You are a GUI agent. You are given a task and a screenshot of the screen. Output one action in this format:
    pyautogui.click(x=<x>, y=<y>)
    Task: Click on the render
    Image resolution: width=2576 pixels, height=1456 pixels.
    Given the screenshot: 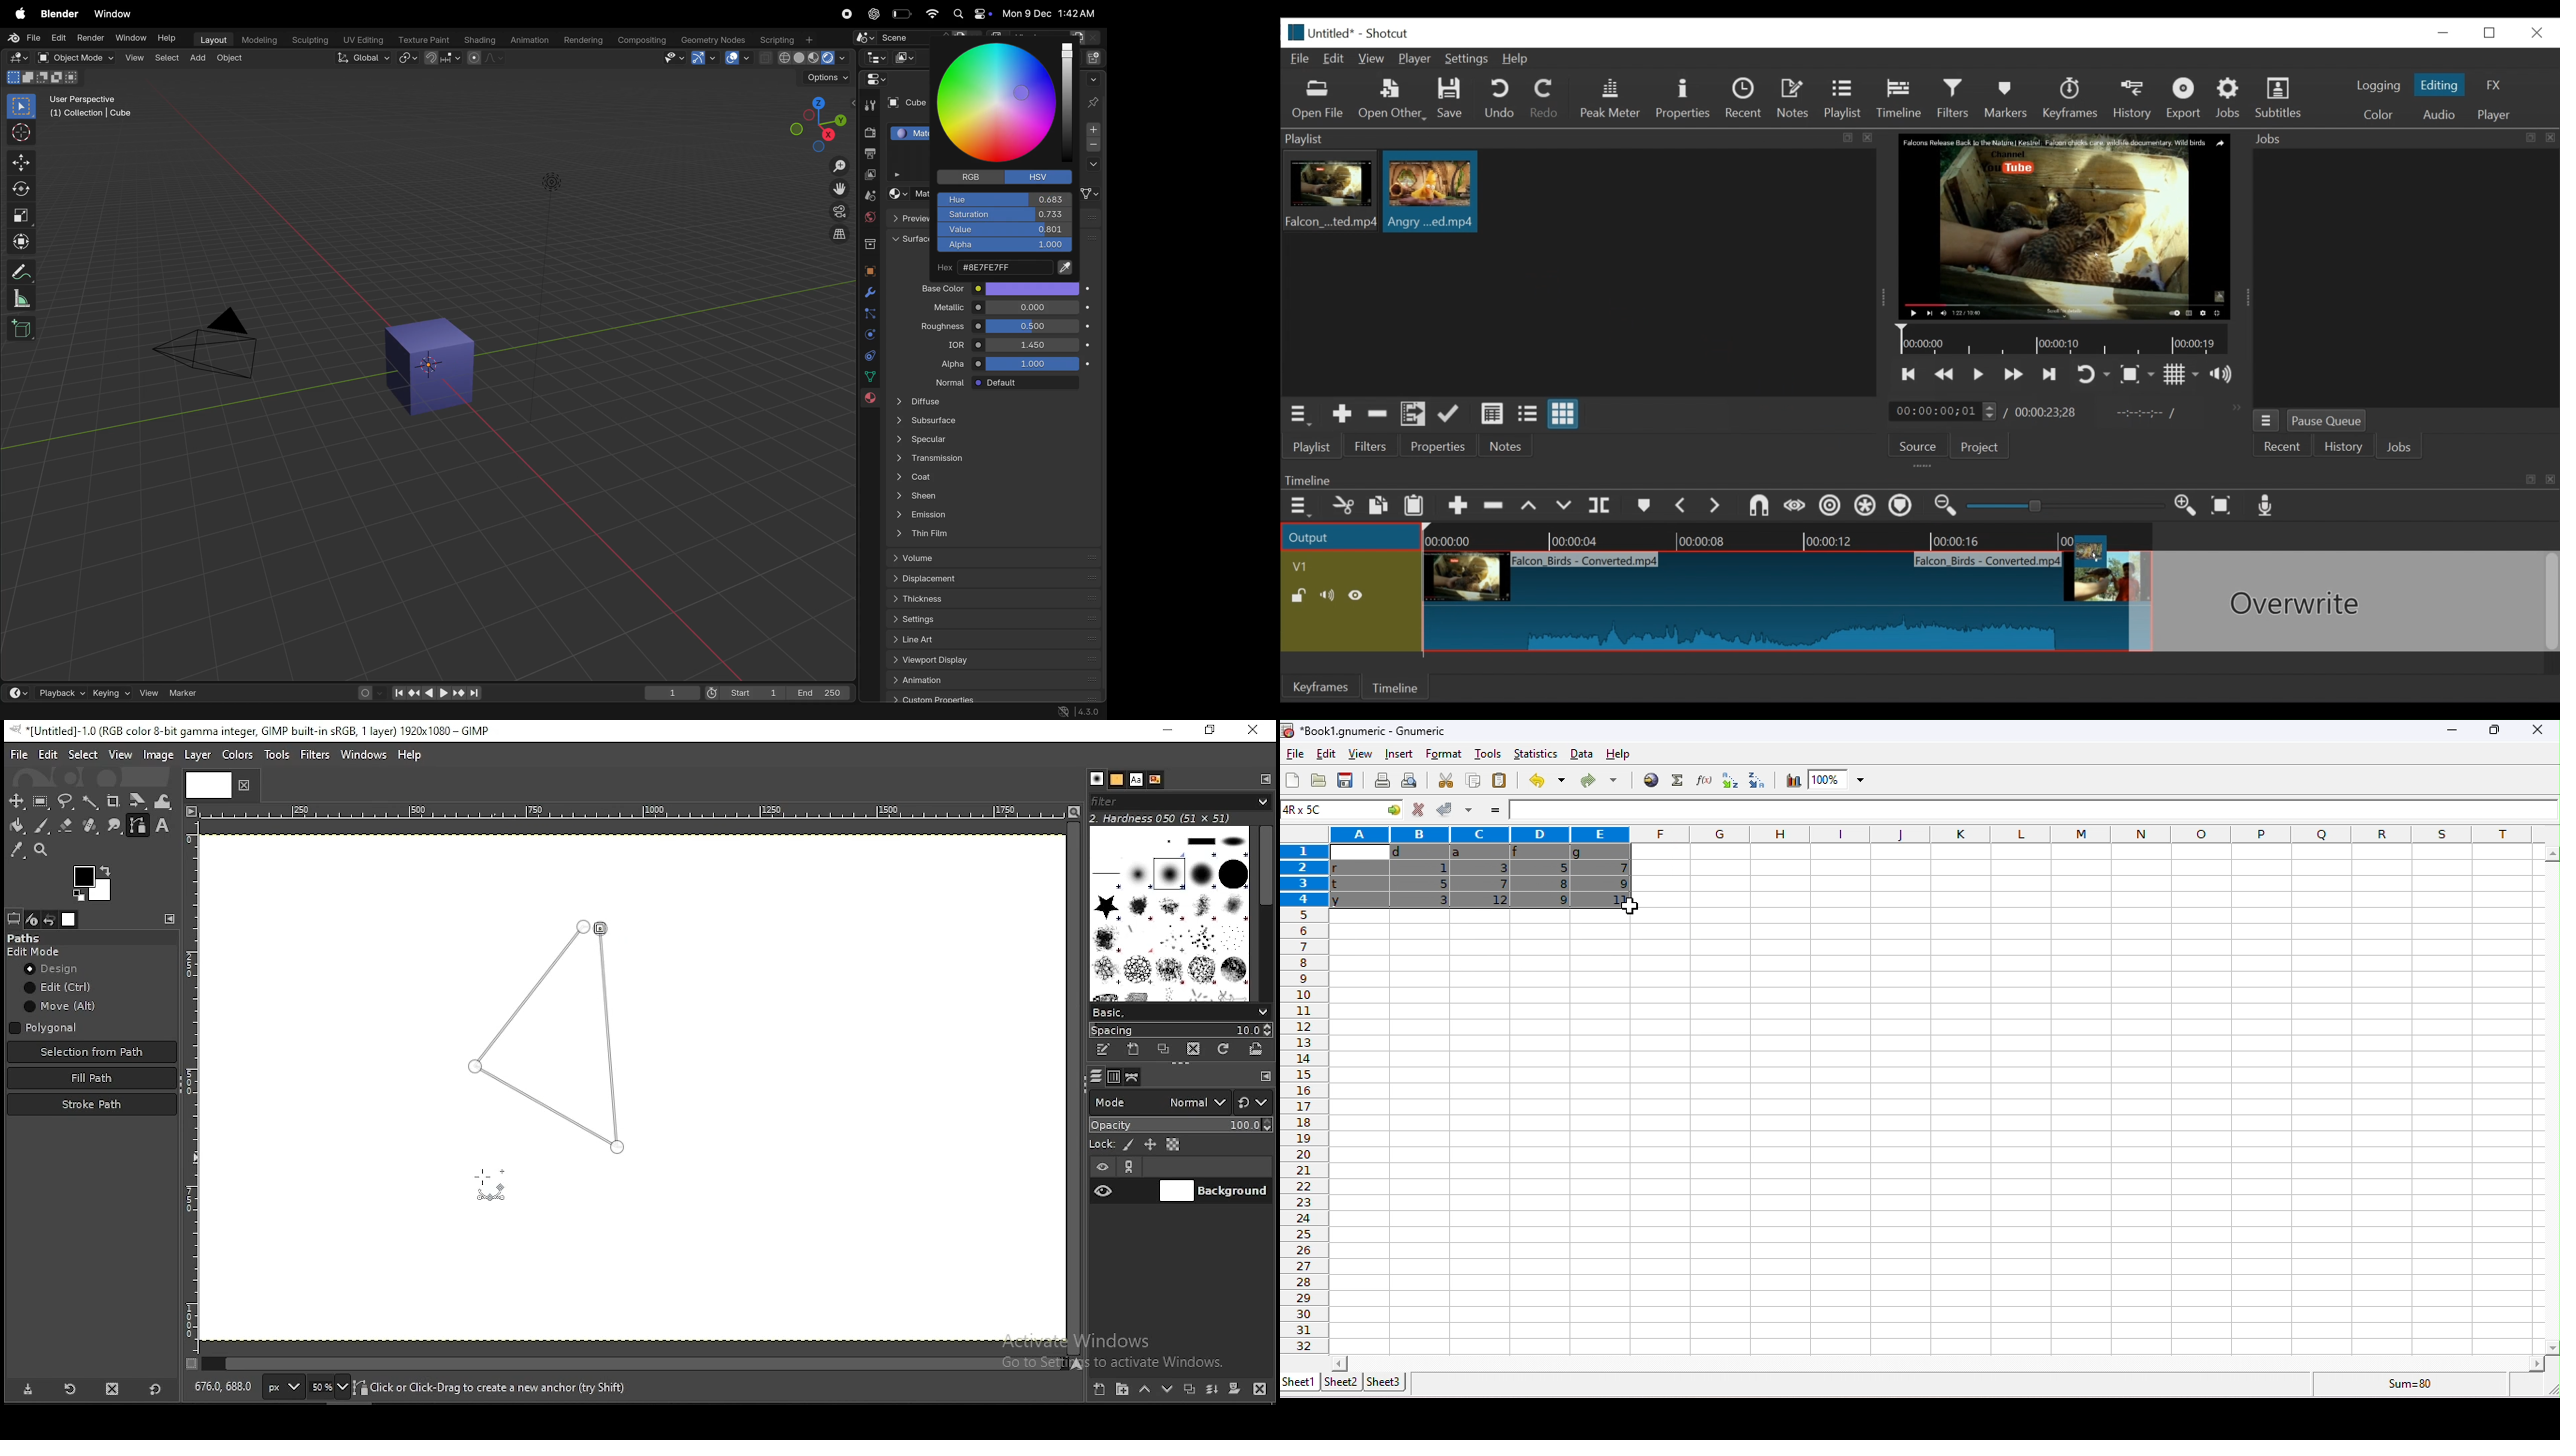 What is the action you would take?
    pyautogui.click(x=867, y=133)
    